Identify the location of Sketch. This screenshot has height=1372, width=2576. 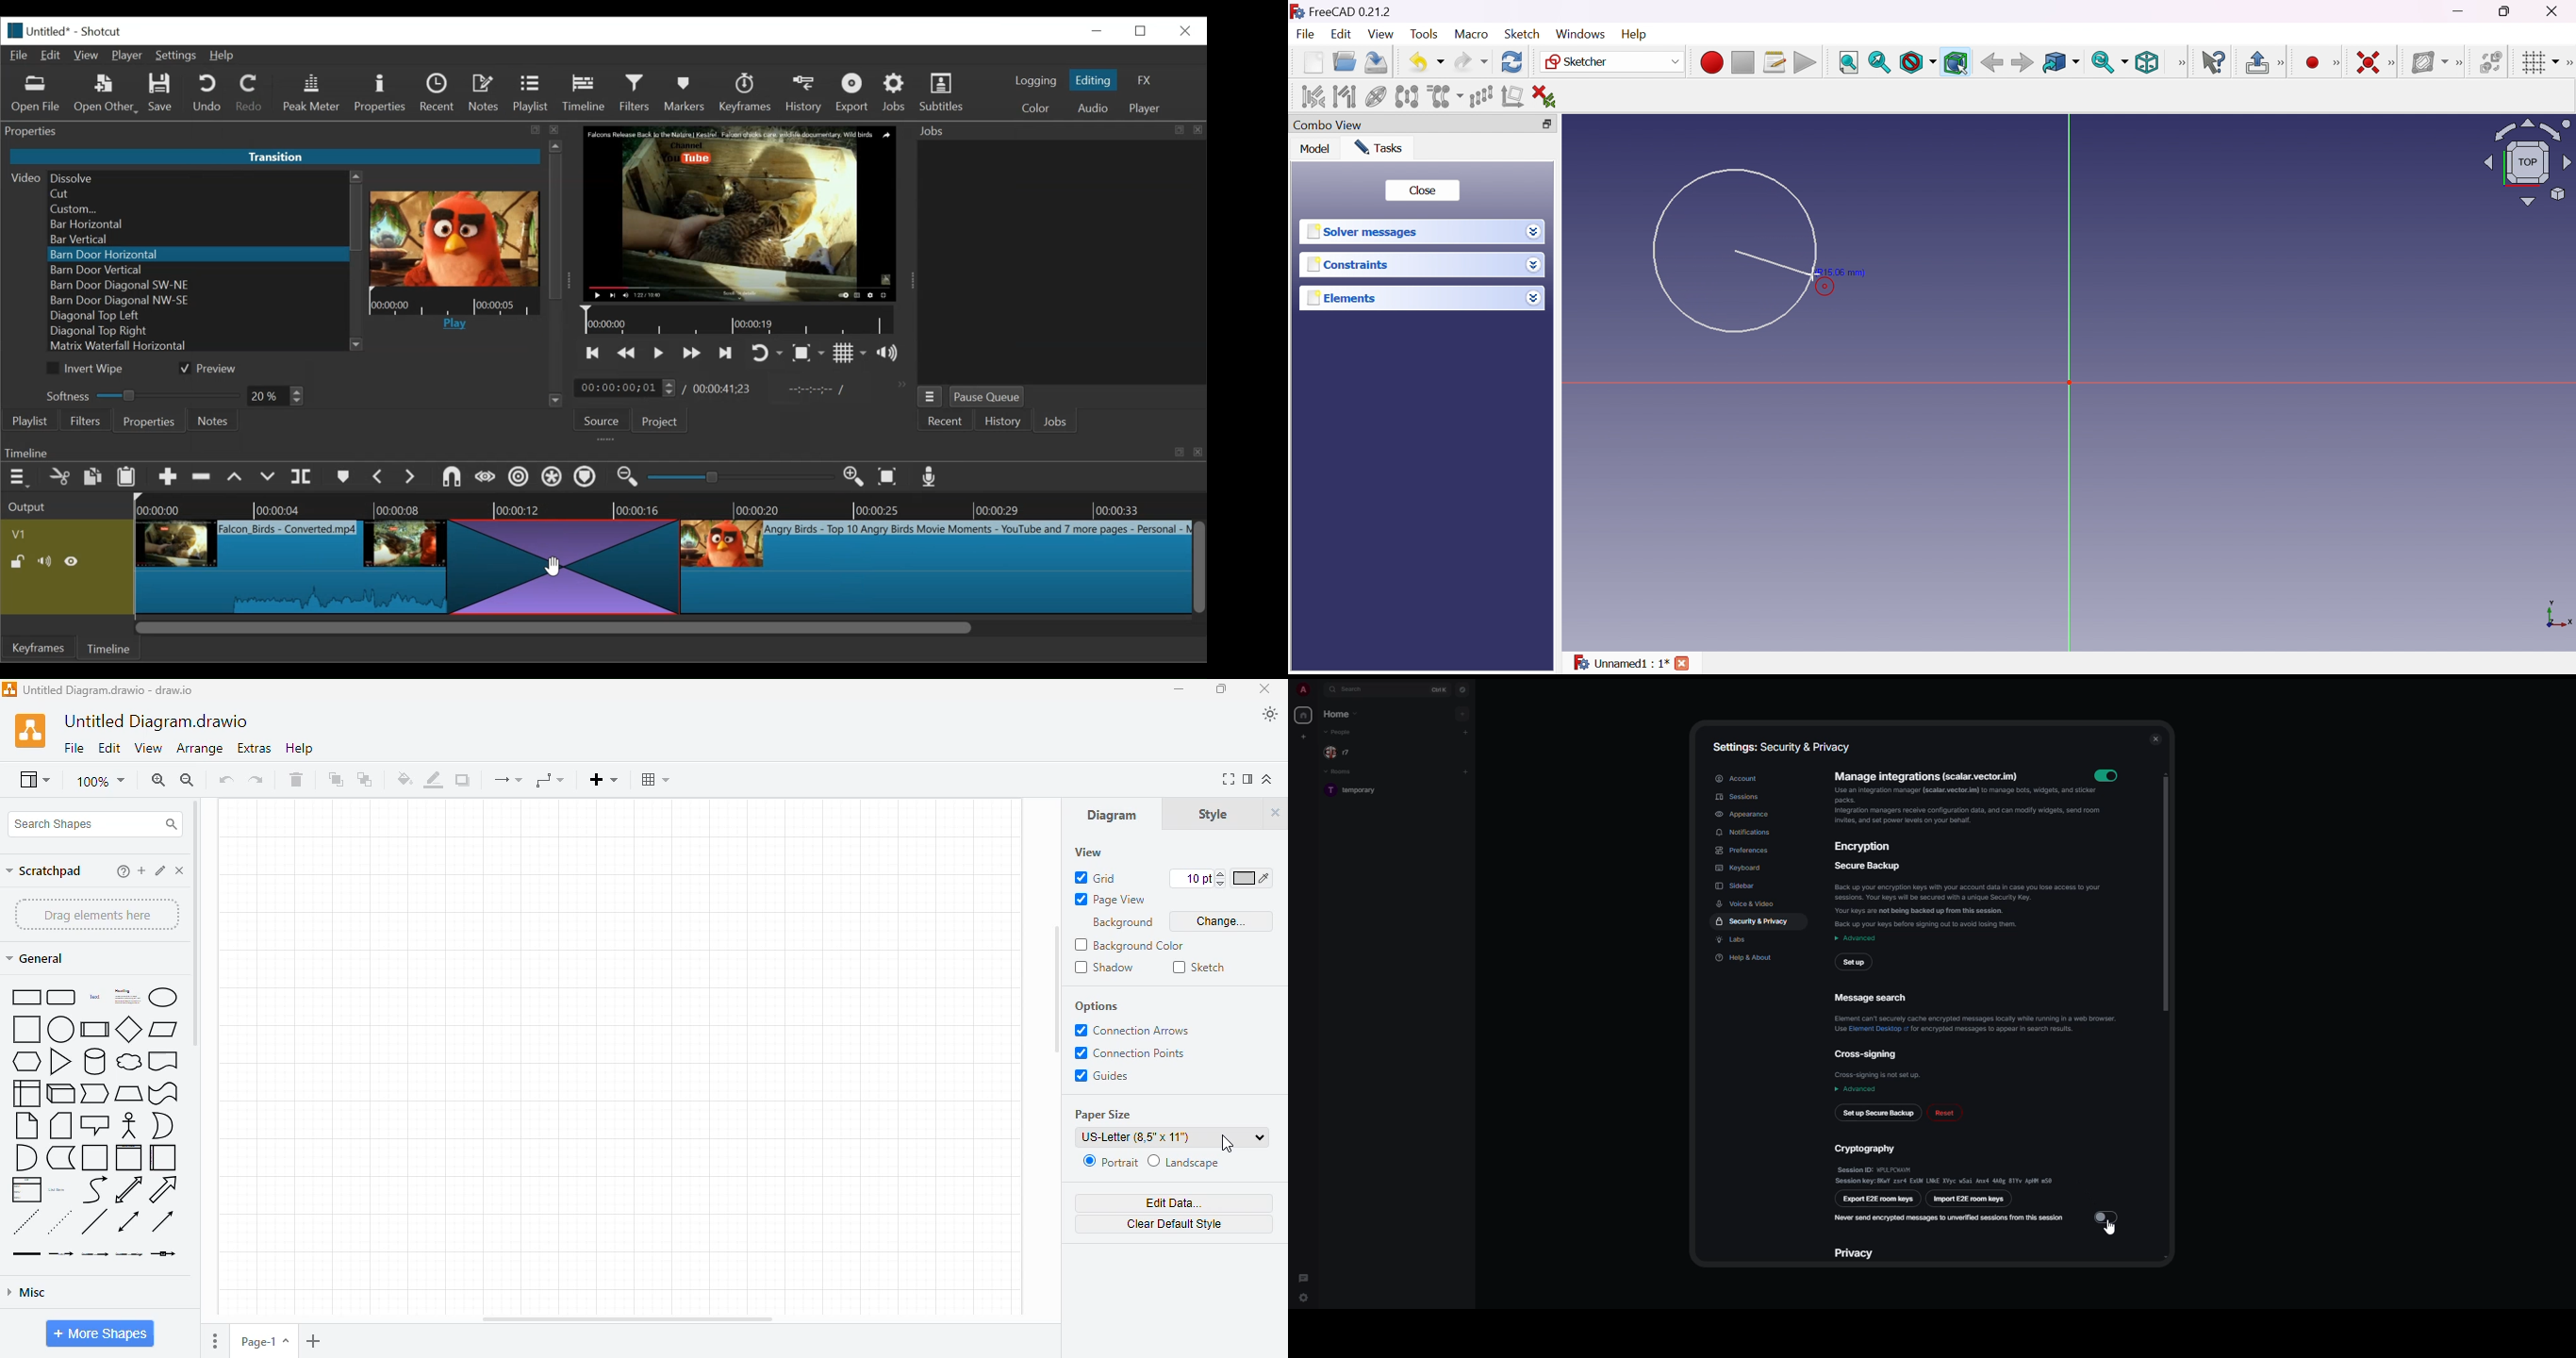
(1521, 34).